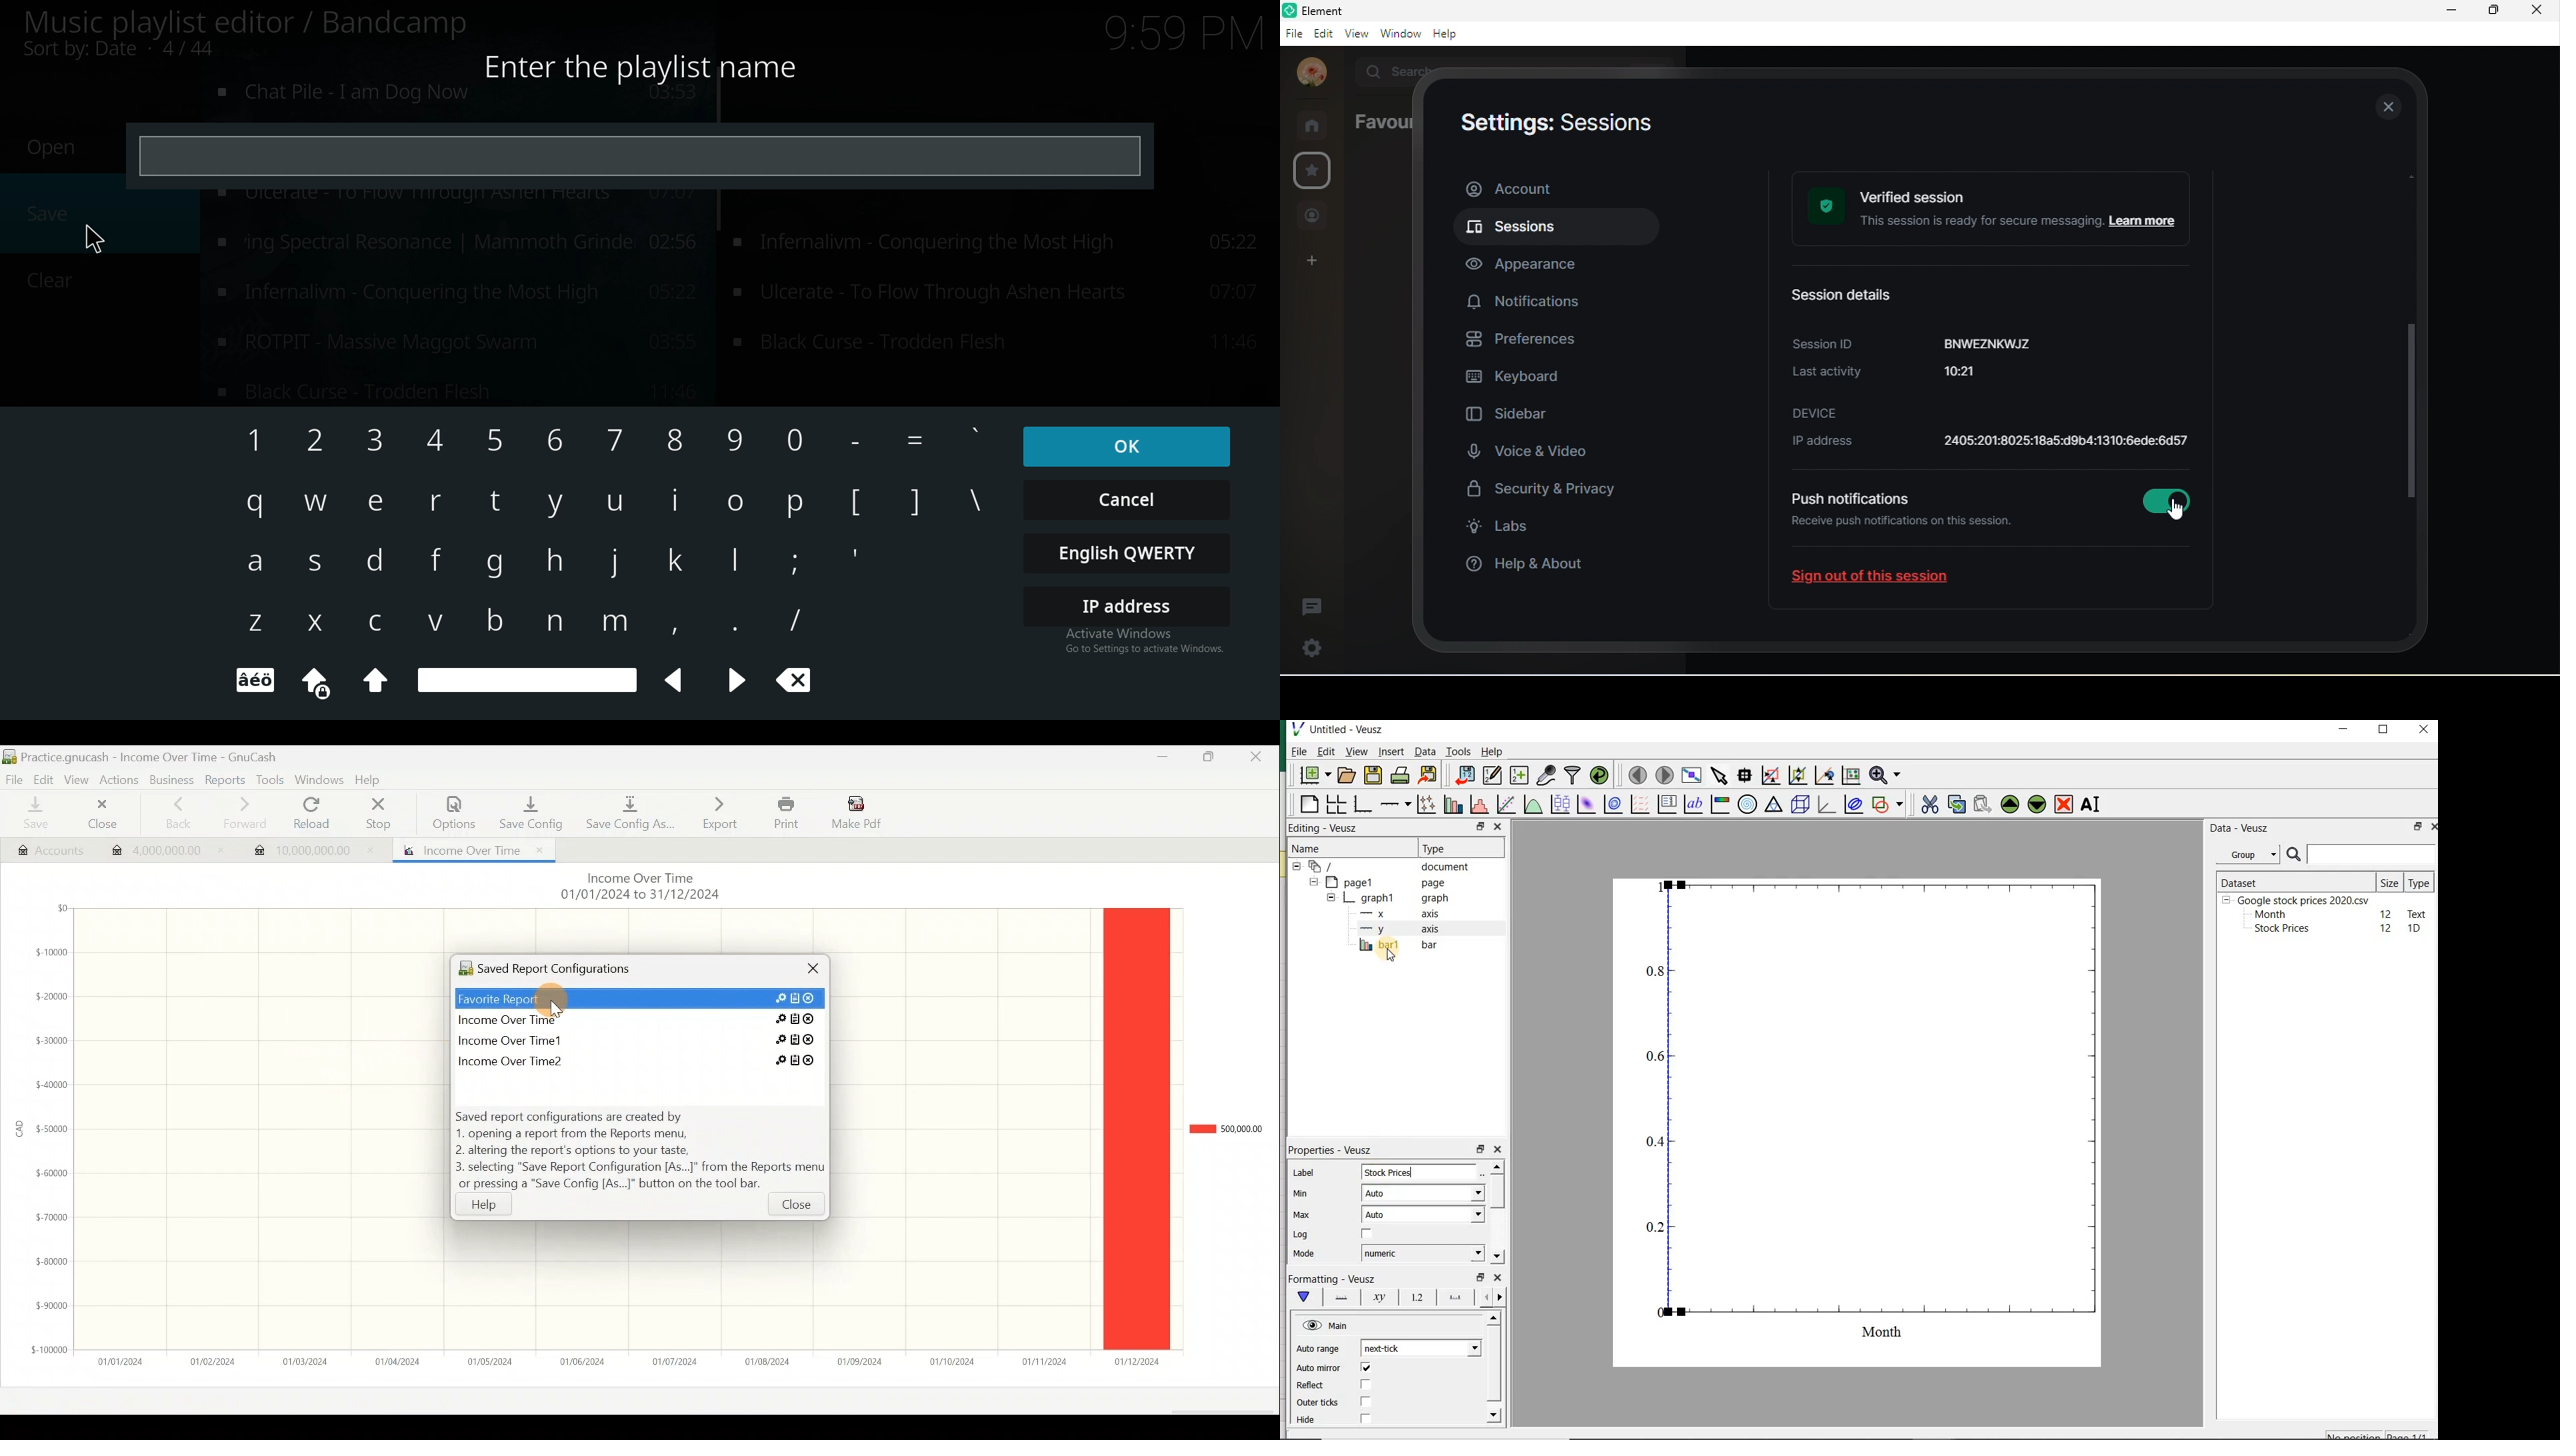  I want to click on close, so click(2387, 106).